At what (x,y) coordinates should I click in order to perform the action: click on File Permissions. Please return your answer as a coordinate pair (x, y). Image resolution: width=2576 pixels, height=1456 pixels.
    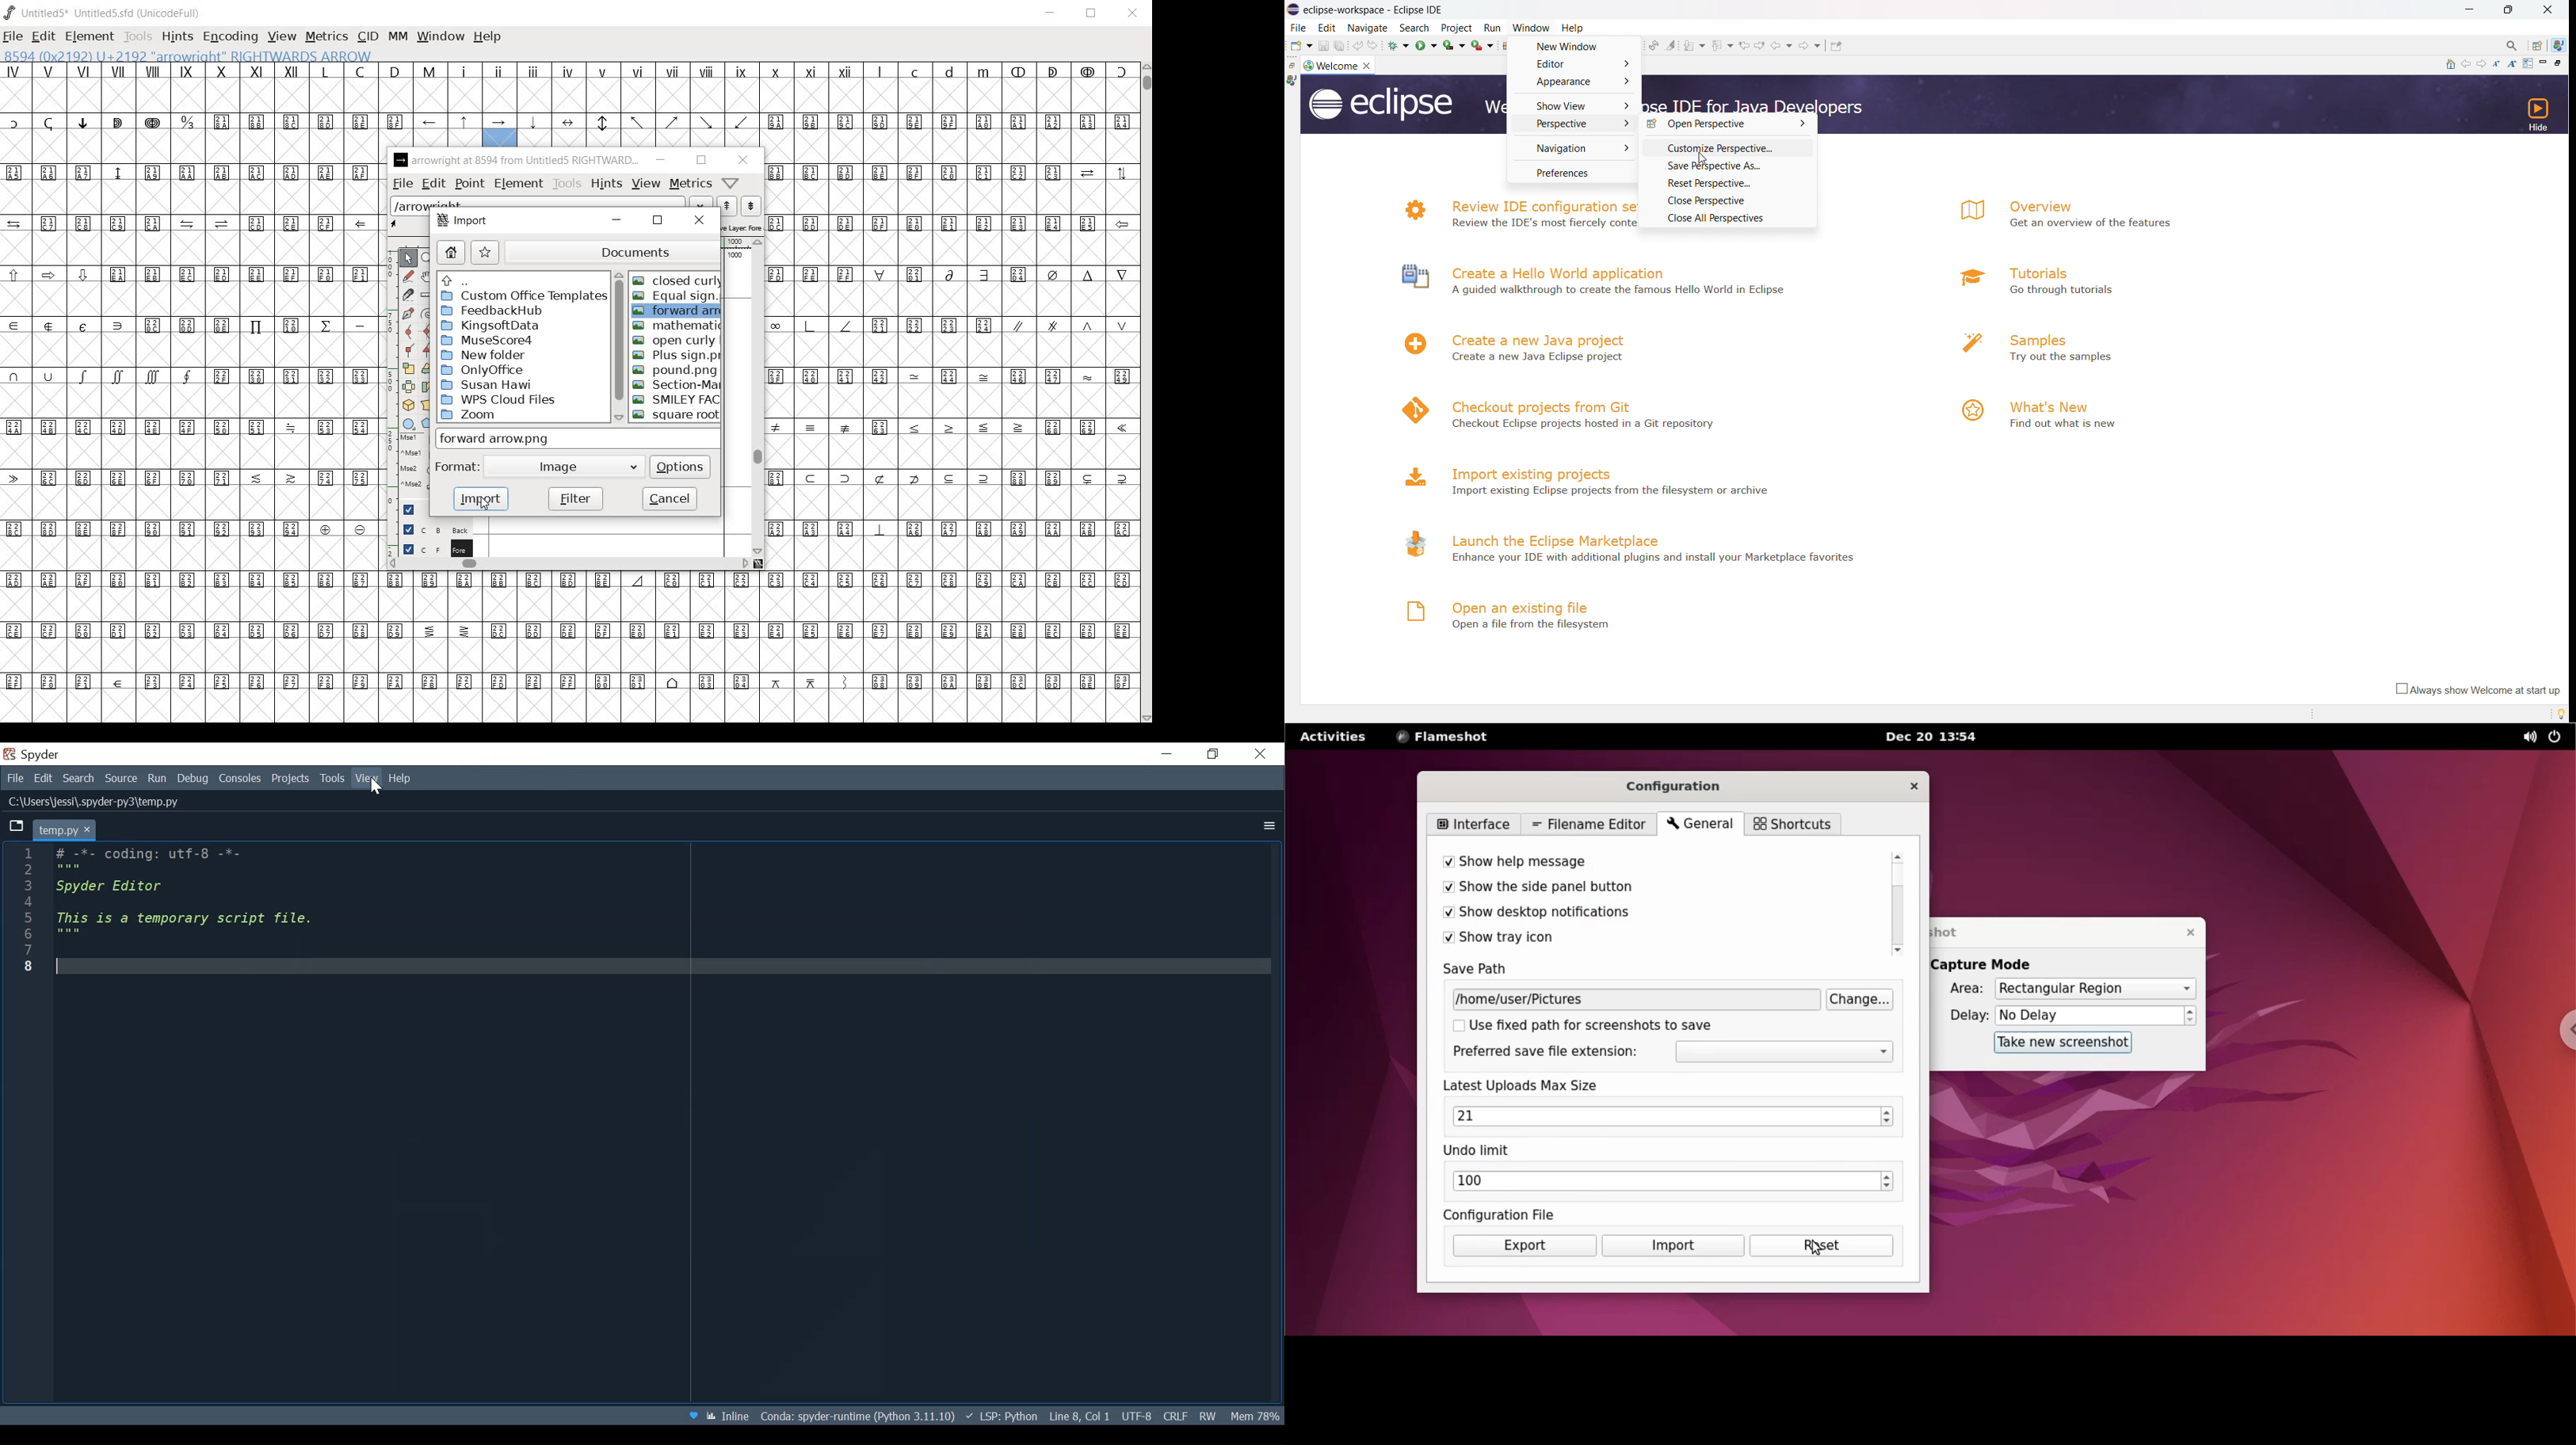
    Looking at the image, I should click on (1209, 1417).